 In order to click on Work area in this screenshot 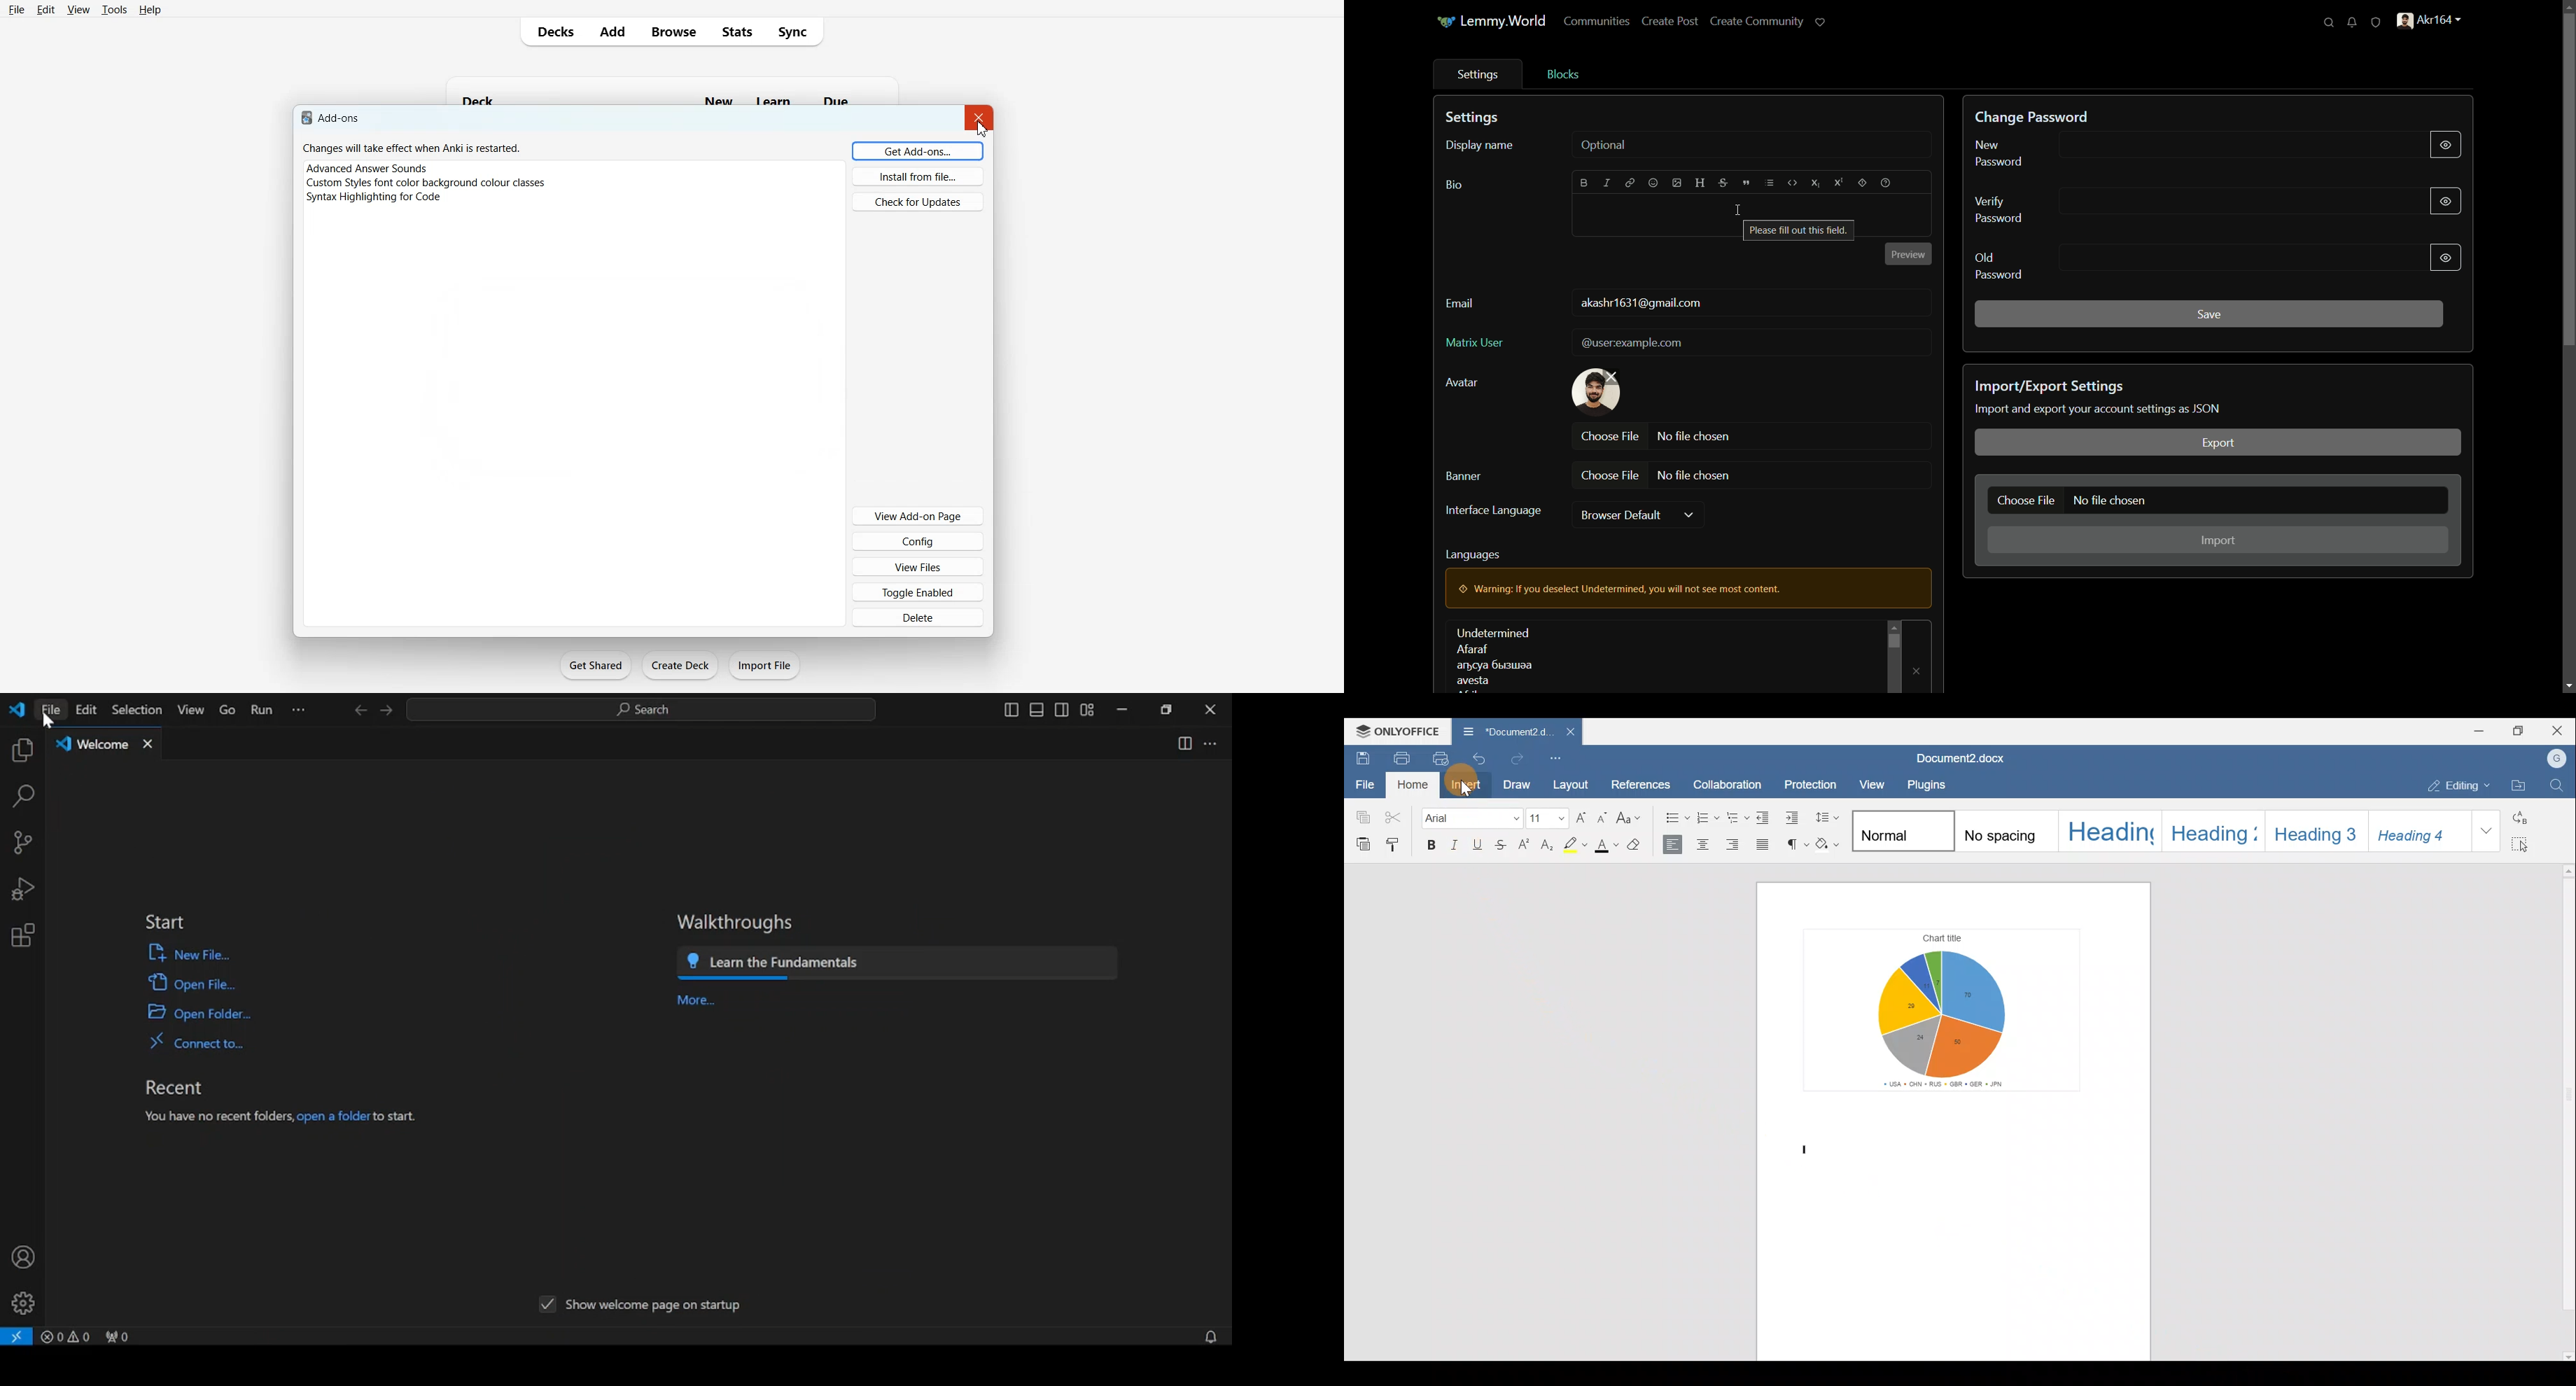, I will do `click(1954, 1119)`.